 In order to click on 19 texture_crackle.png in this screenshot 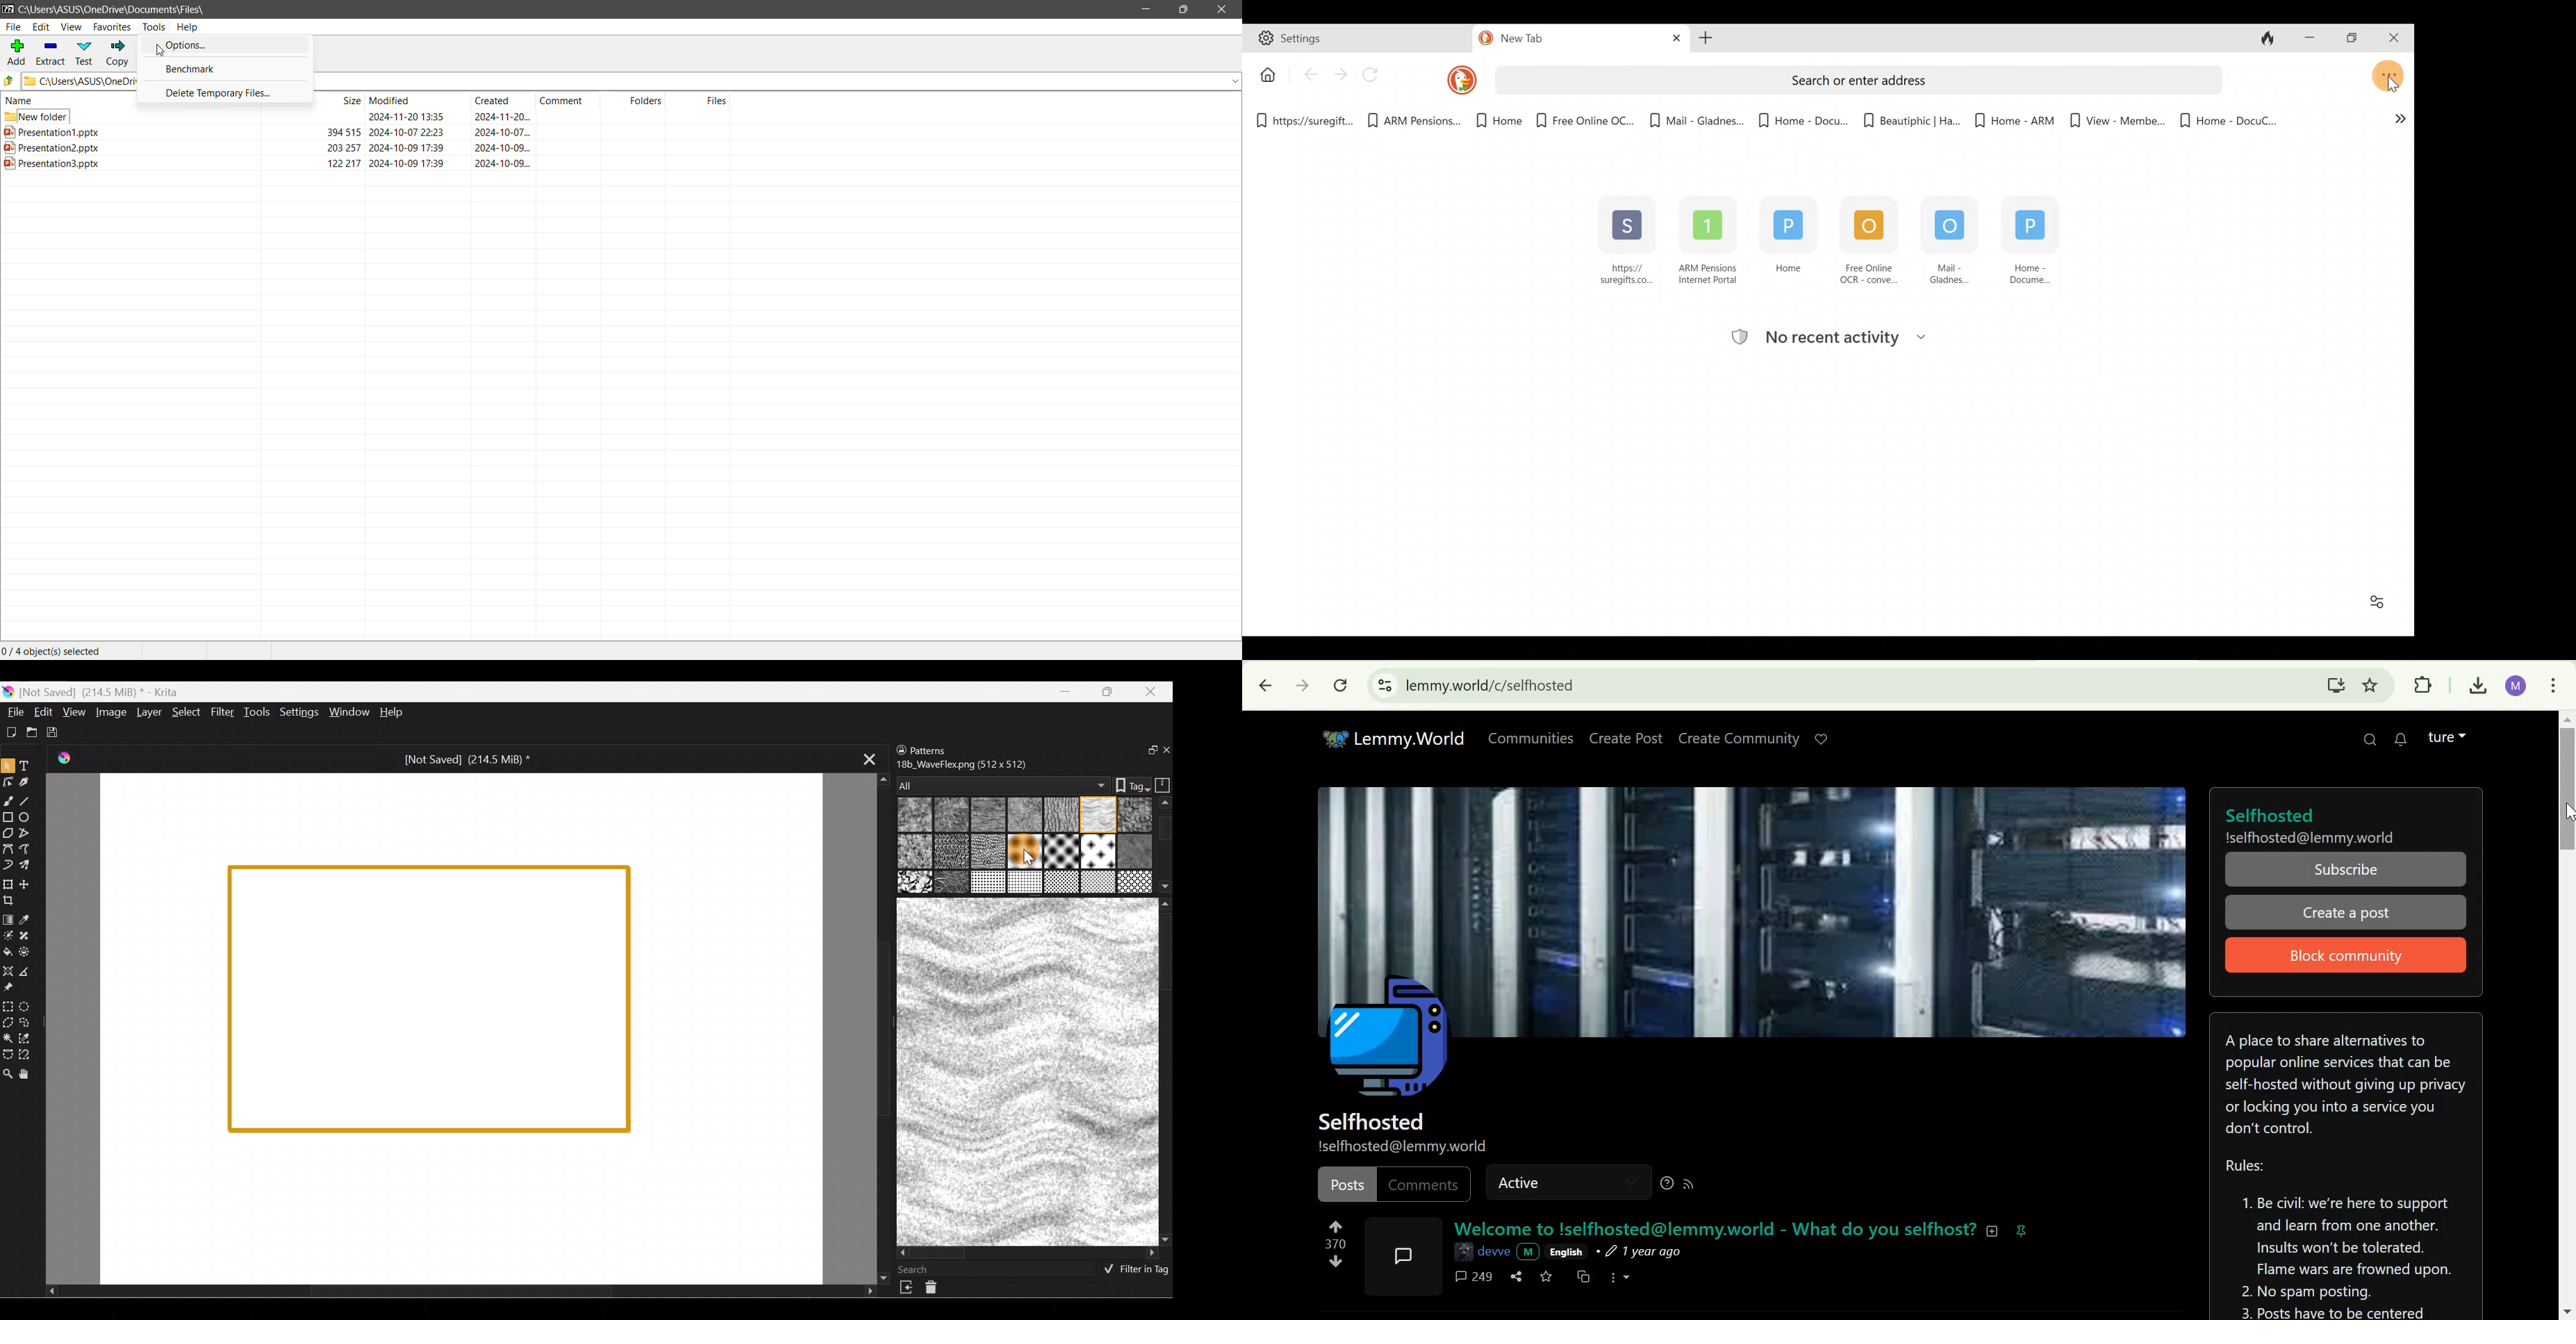, I will do `click(1099, 882)`.